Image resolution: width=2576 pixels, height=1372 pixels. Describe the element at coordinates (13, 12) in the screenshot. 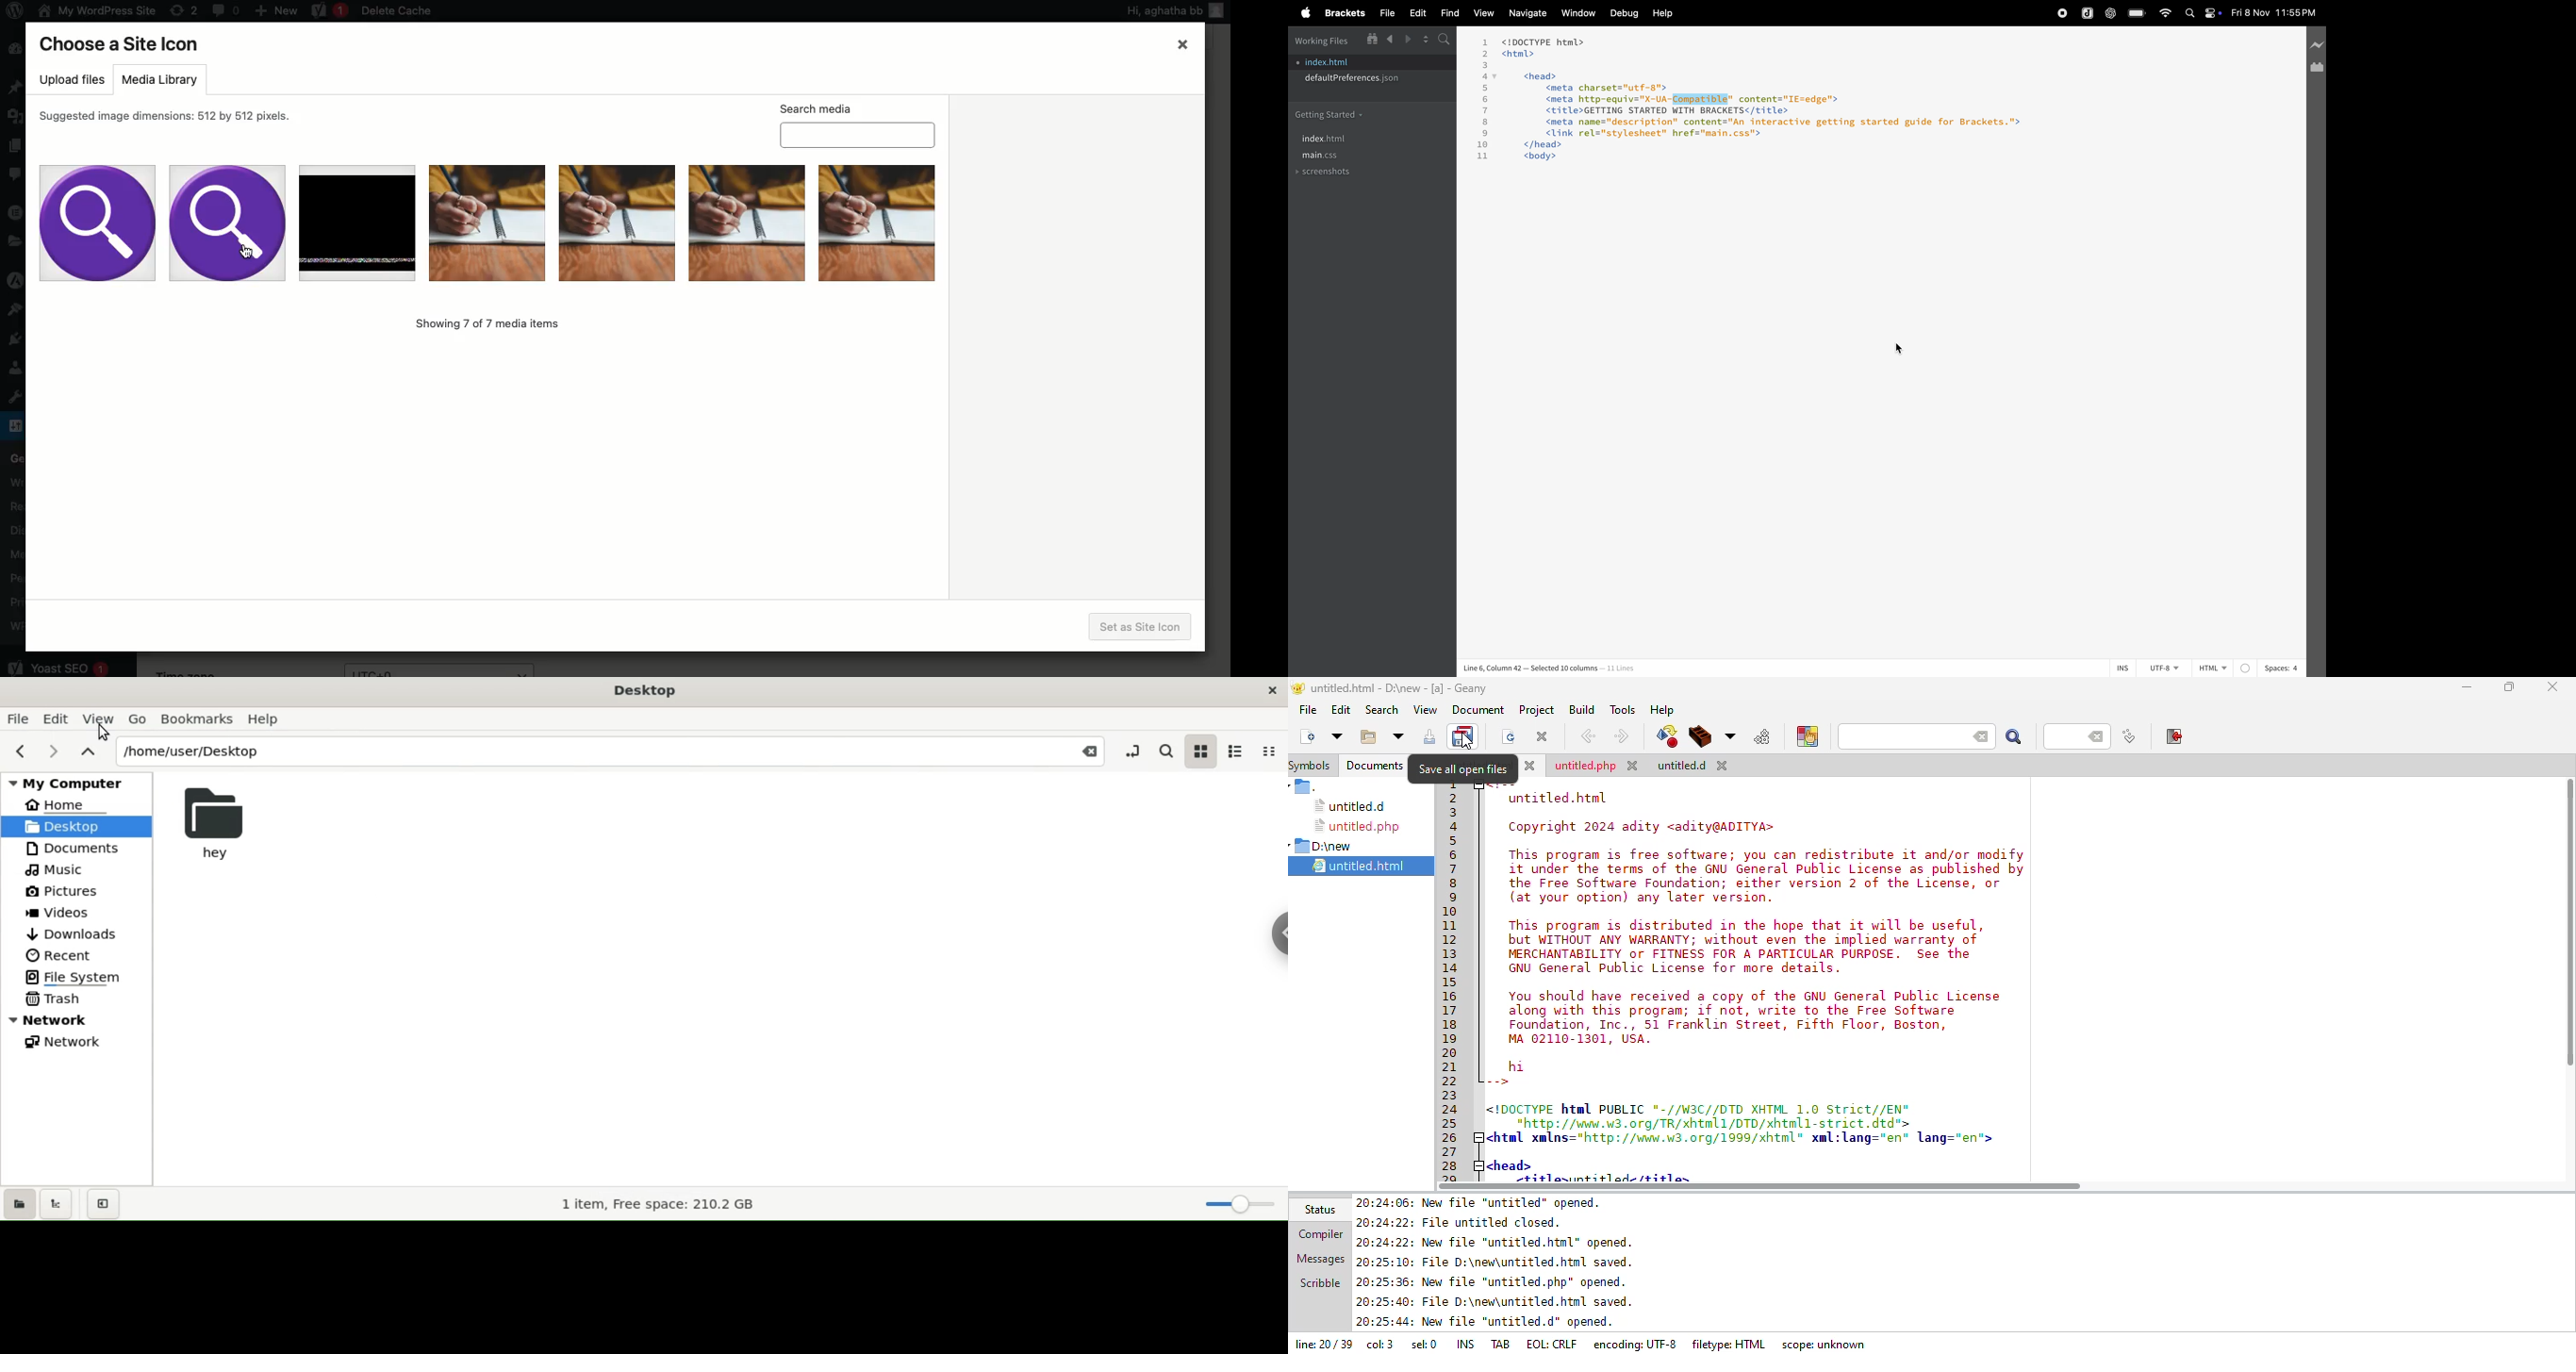

I see `Wordpress Logo` at that location.